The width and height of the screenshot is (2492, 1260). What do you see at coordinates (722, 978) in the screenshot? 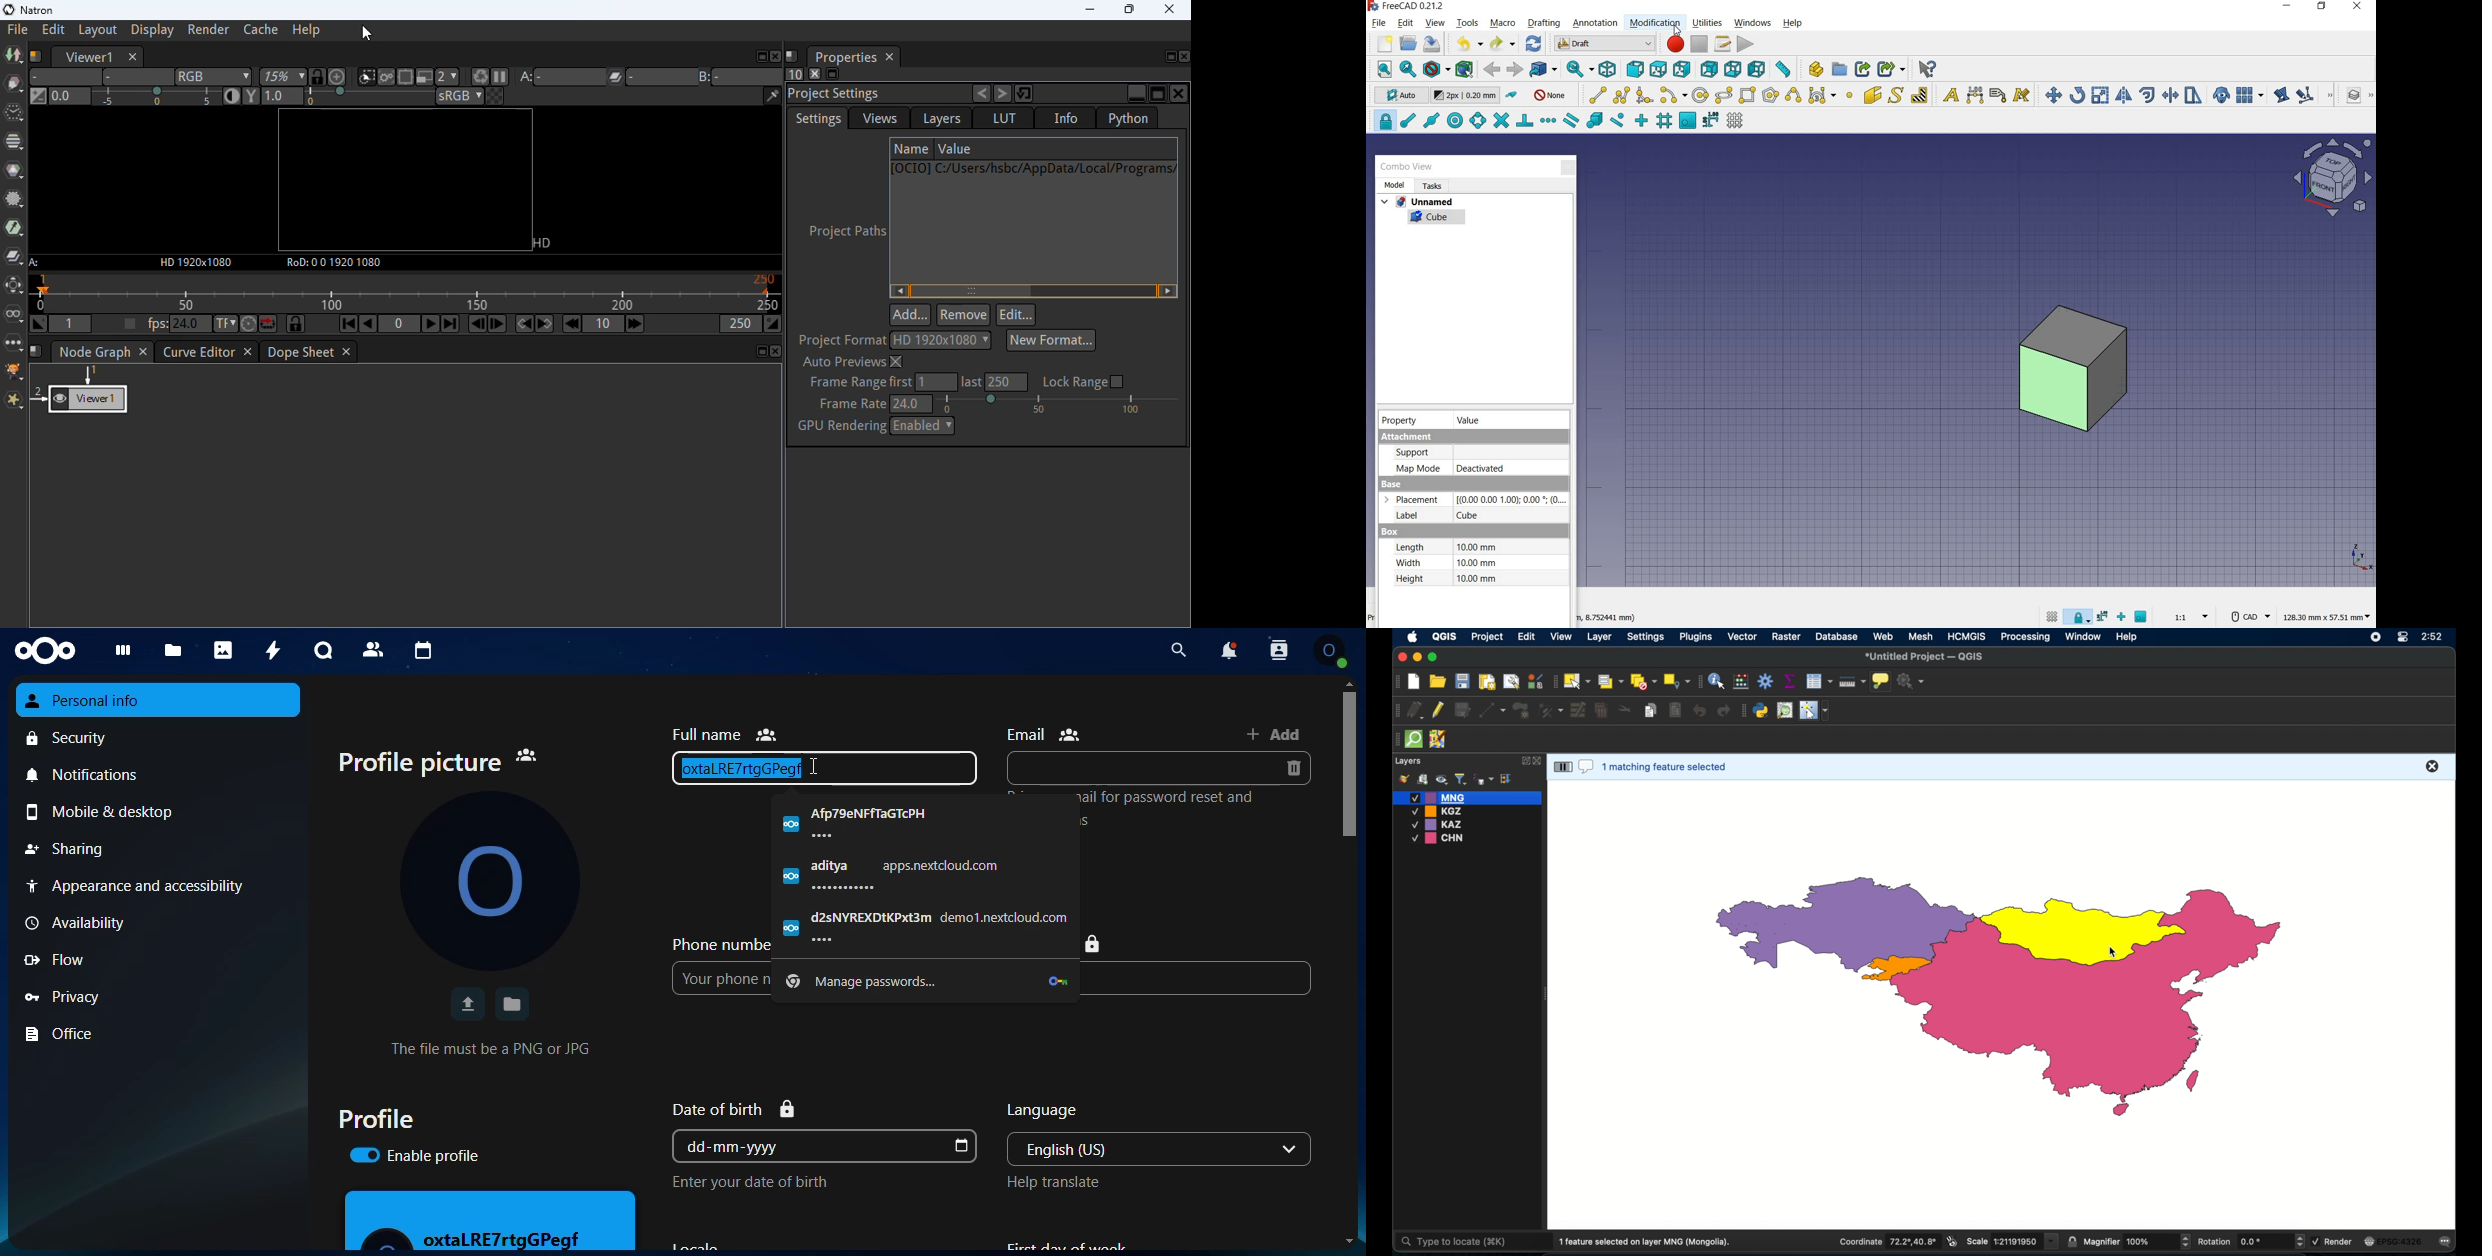
I see `Your phone number` at bounding box center [722, 978].